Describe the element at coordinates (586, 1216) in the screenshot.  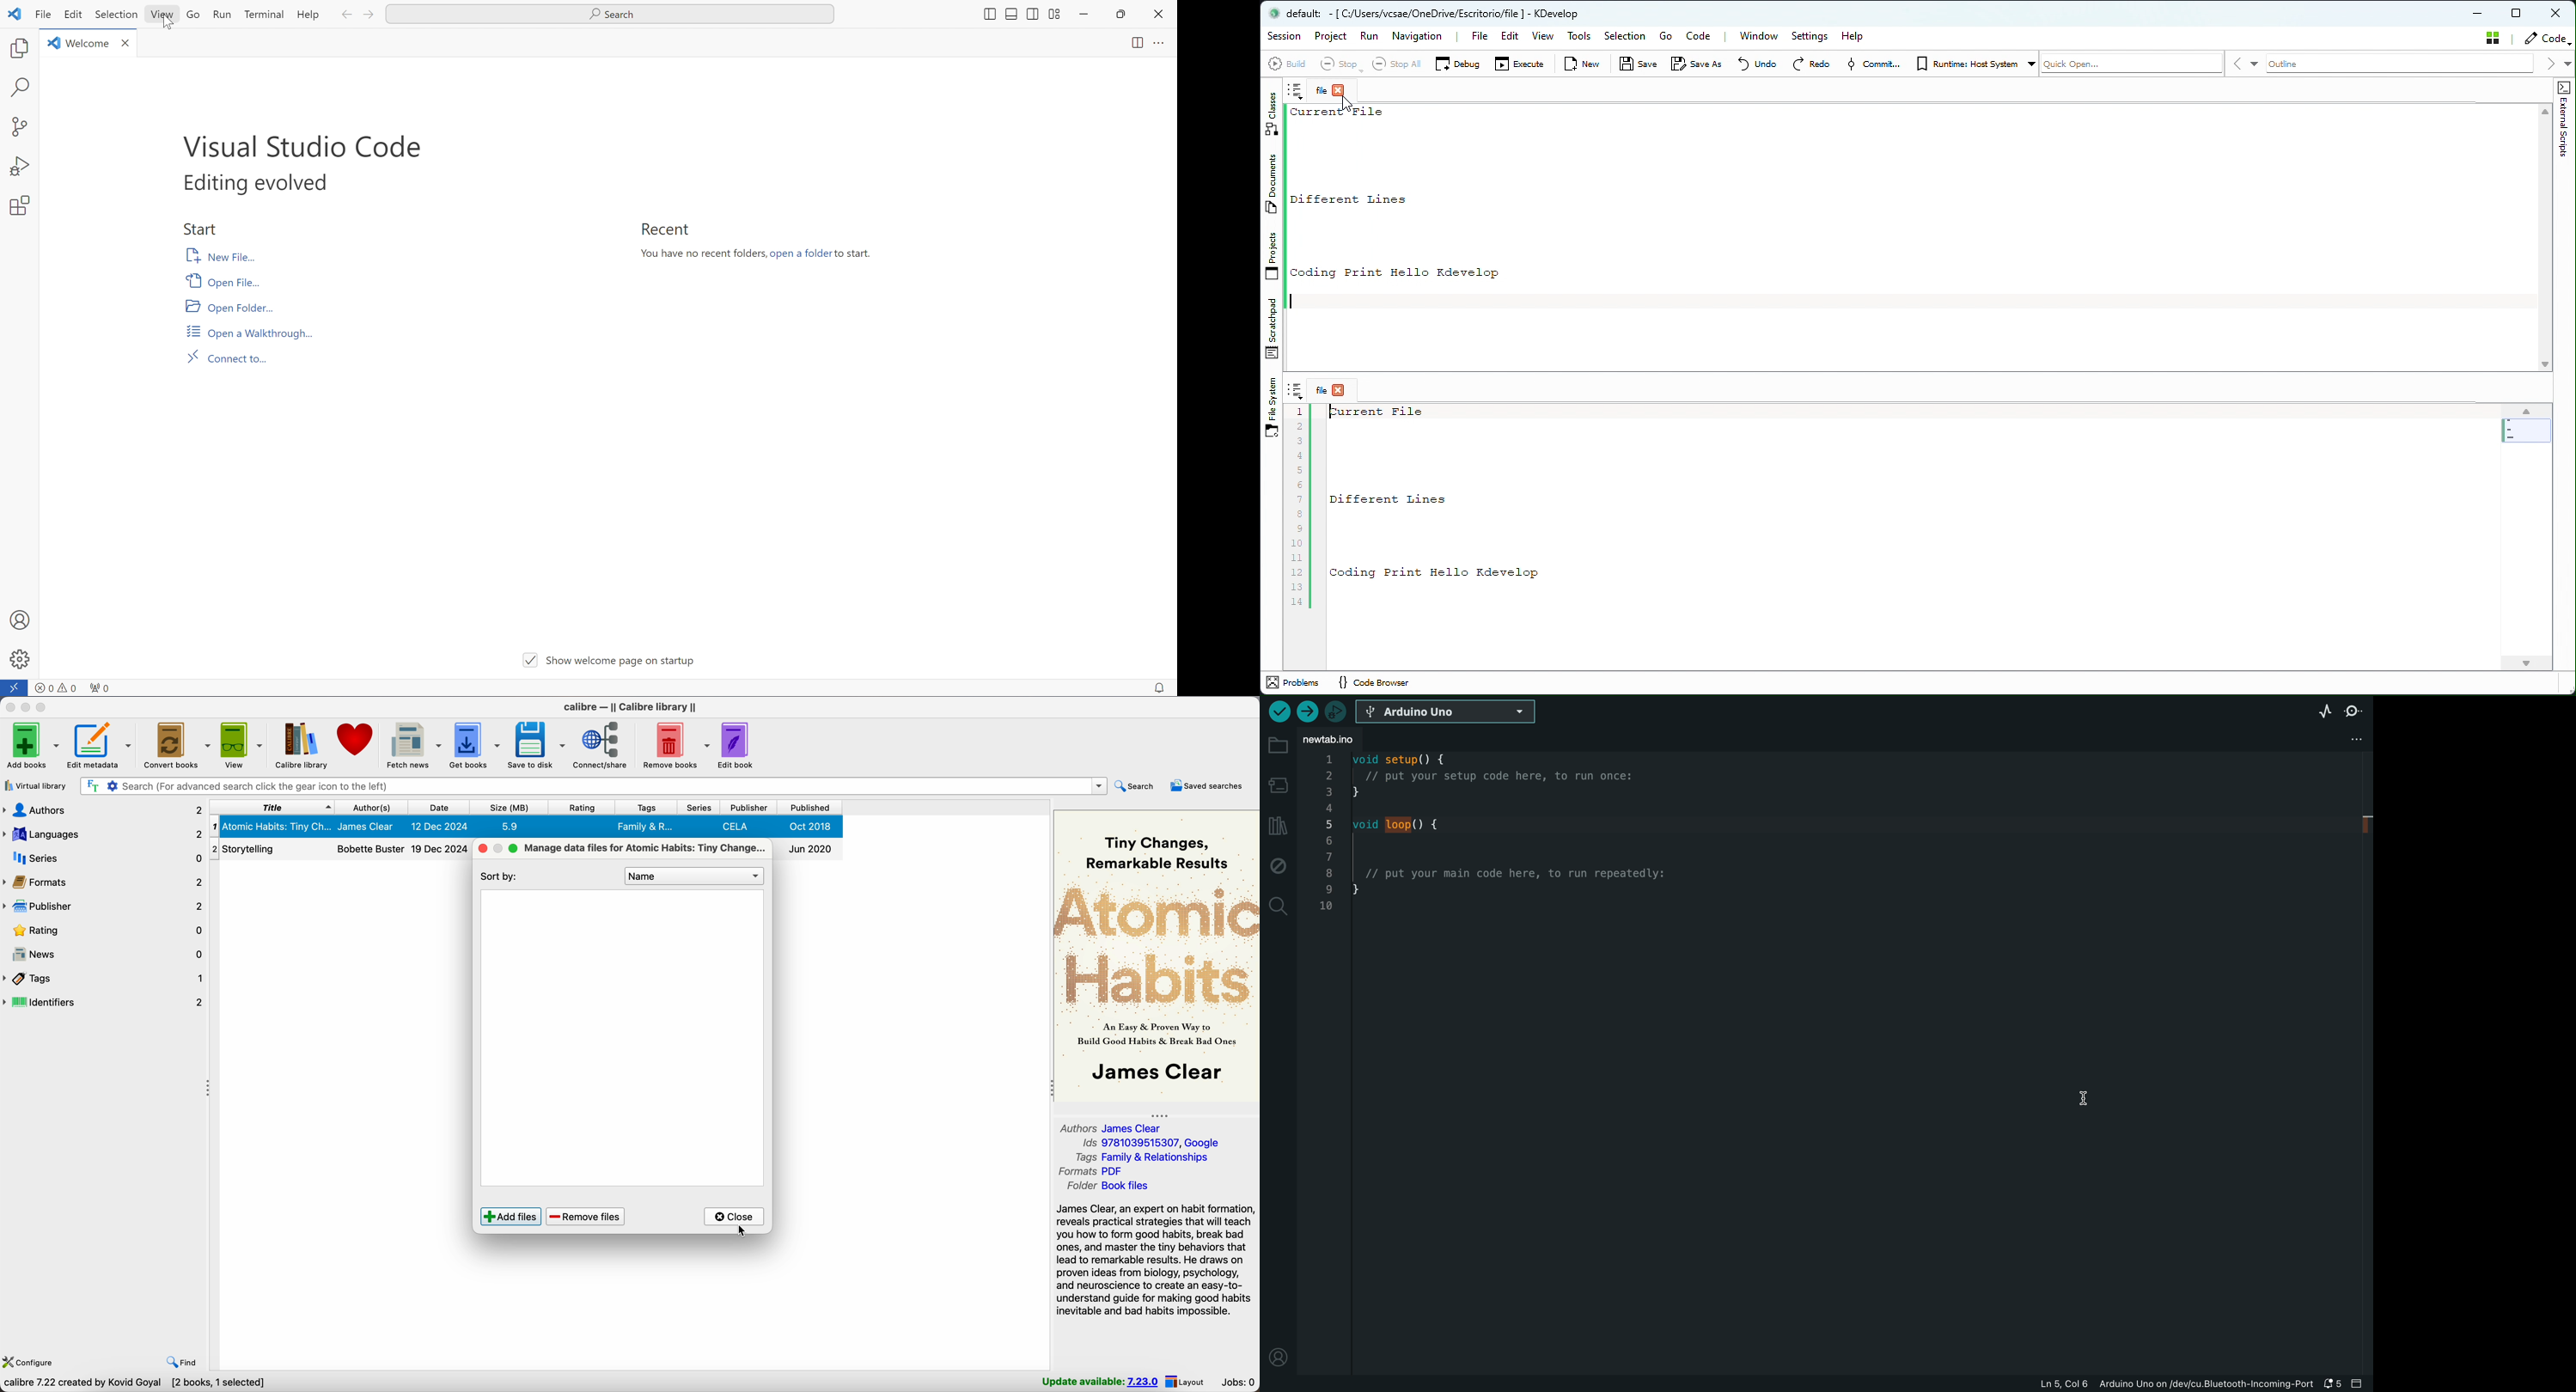
I see `remove files` at that location.